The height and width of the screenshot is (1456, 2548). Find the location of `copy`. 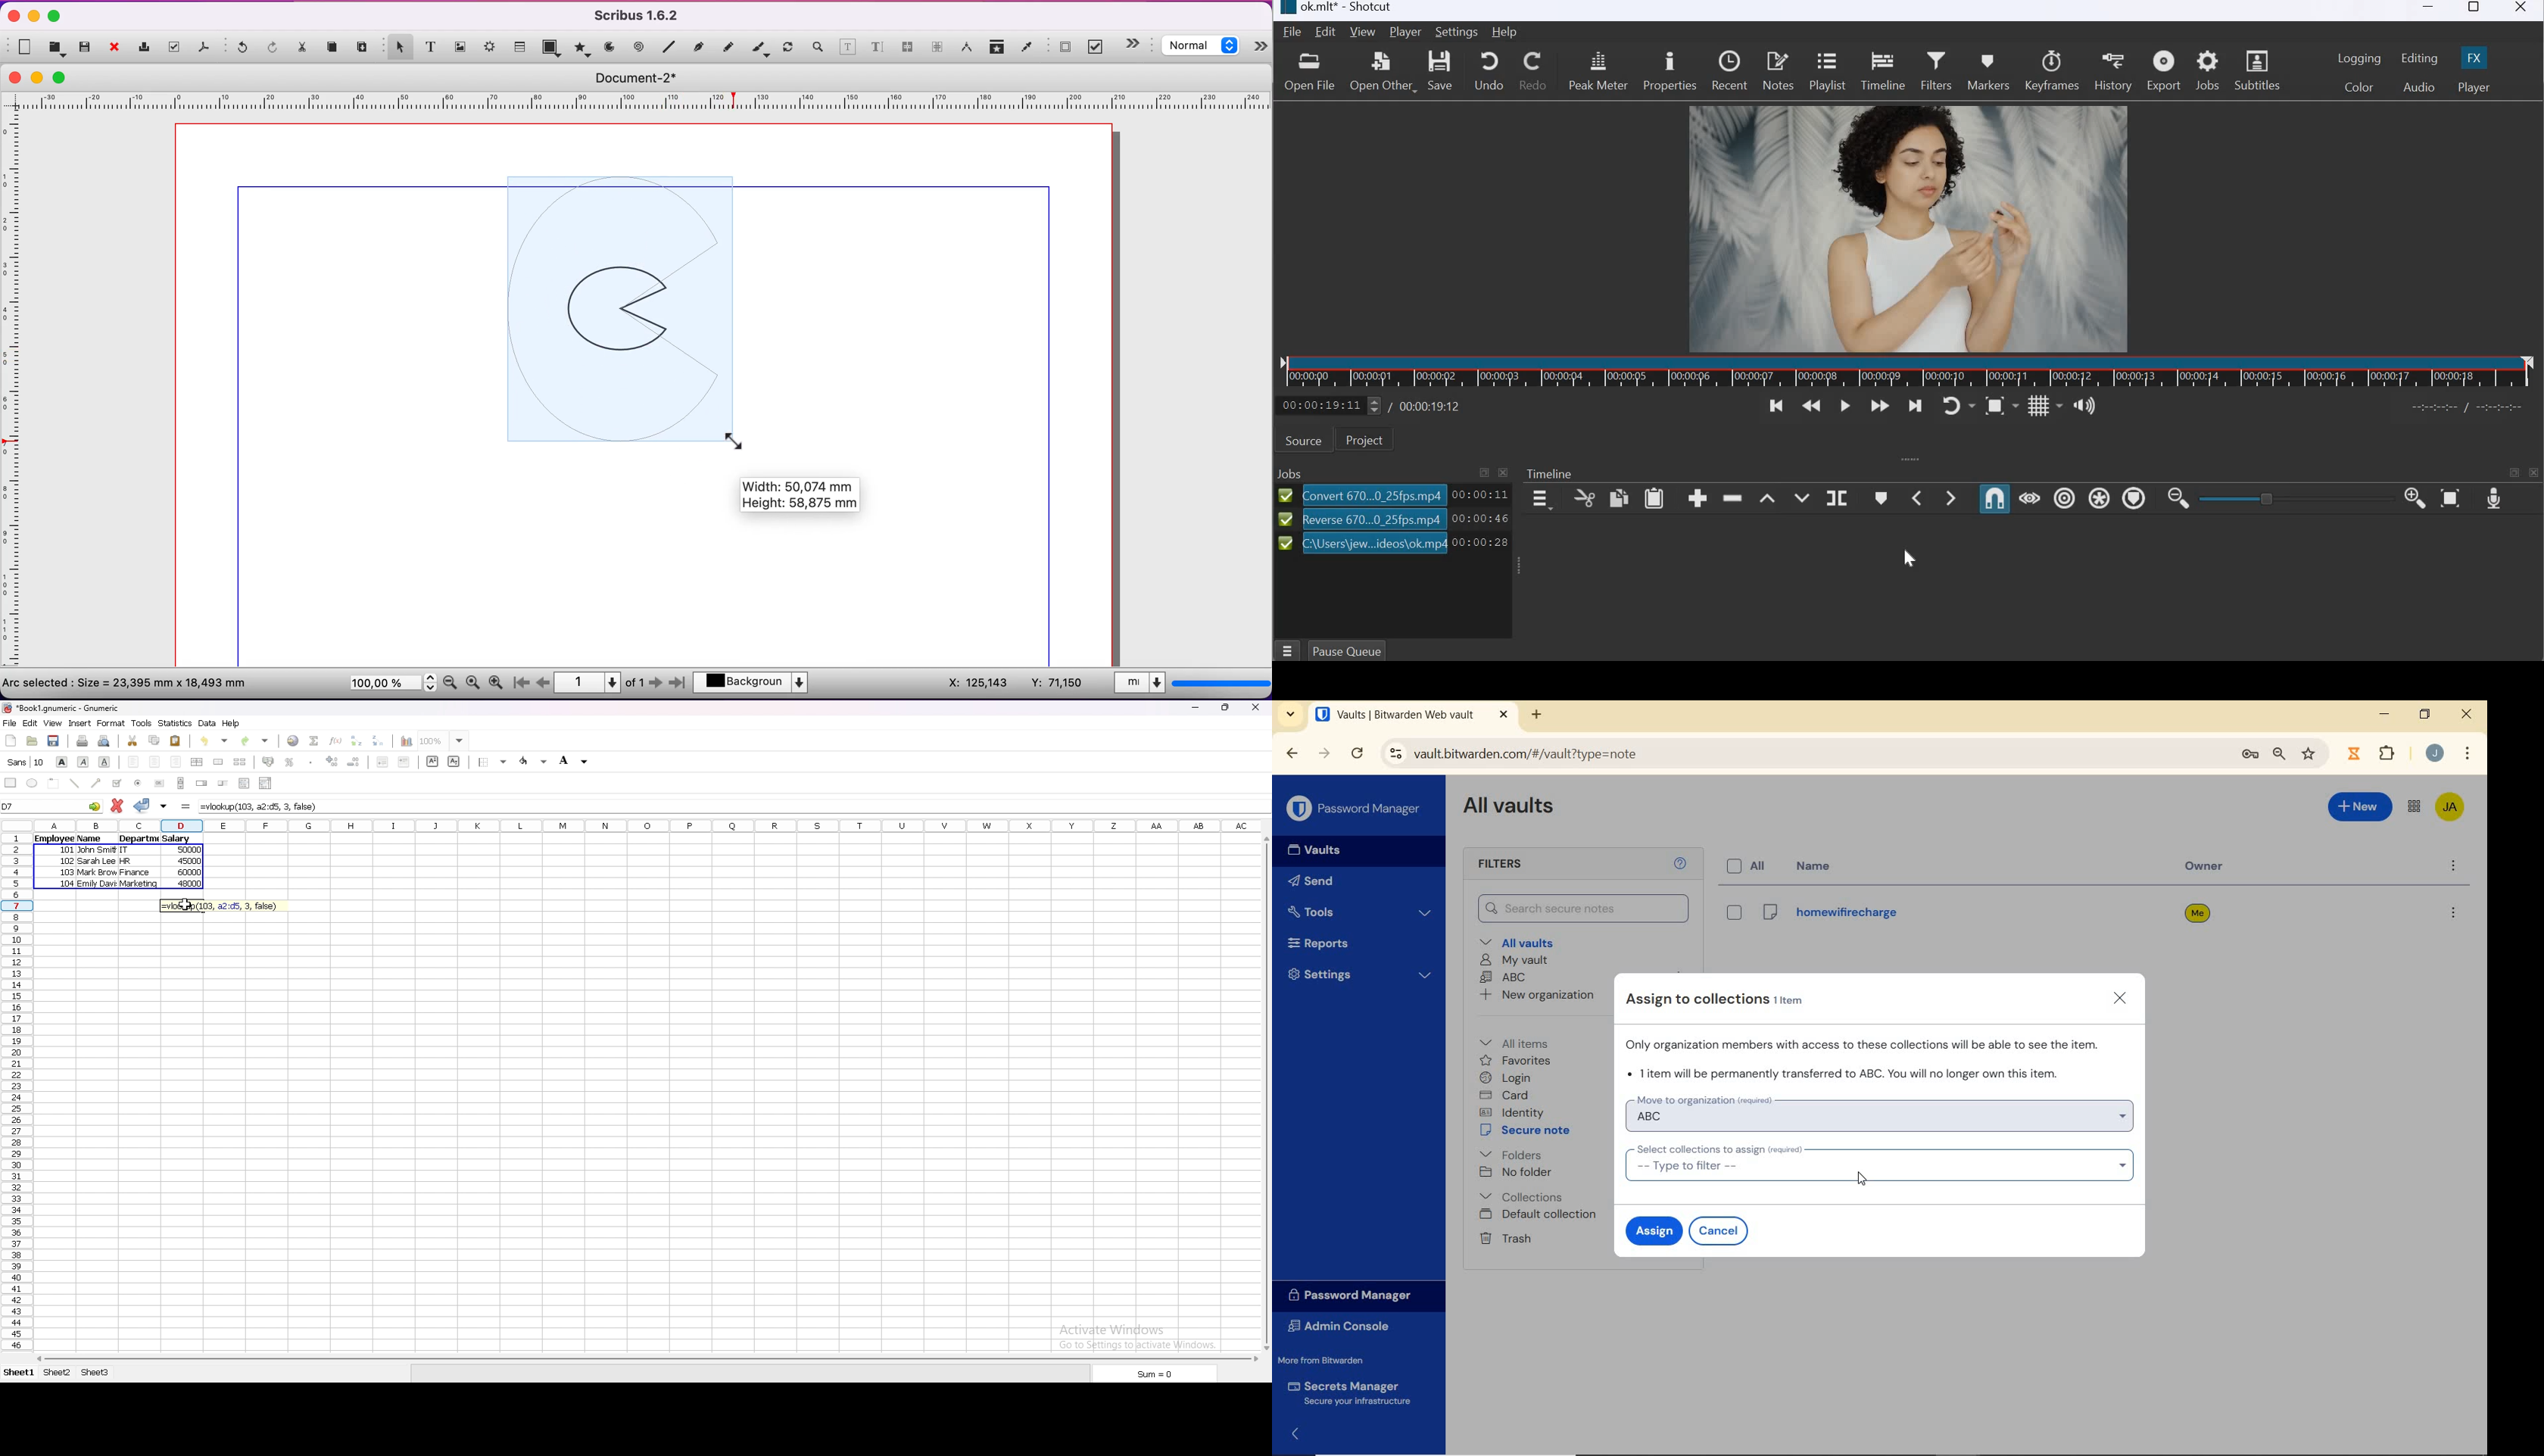

copy is located at coordinates (1579, 498).